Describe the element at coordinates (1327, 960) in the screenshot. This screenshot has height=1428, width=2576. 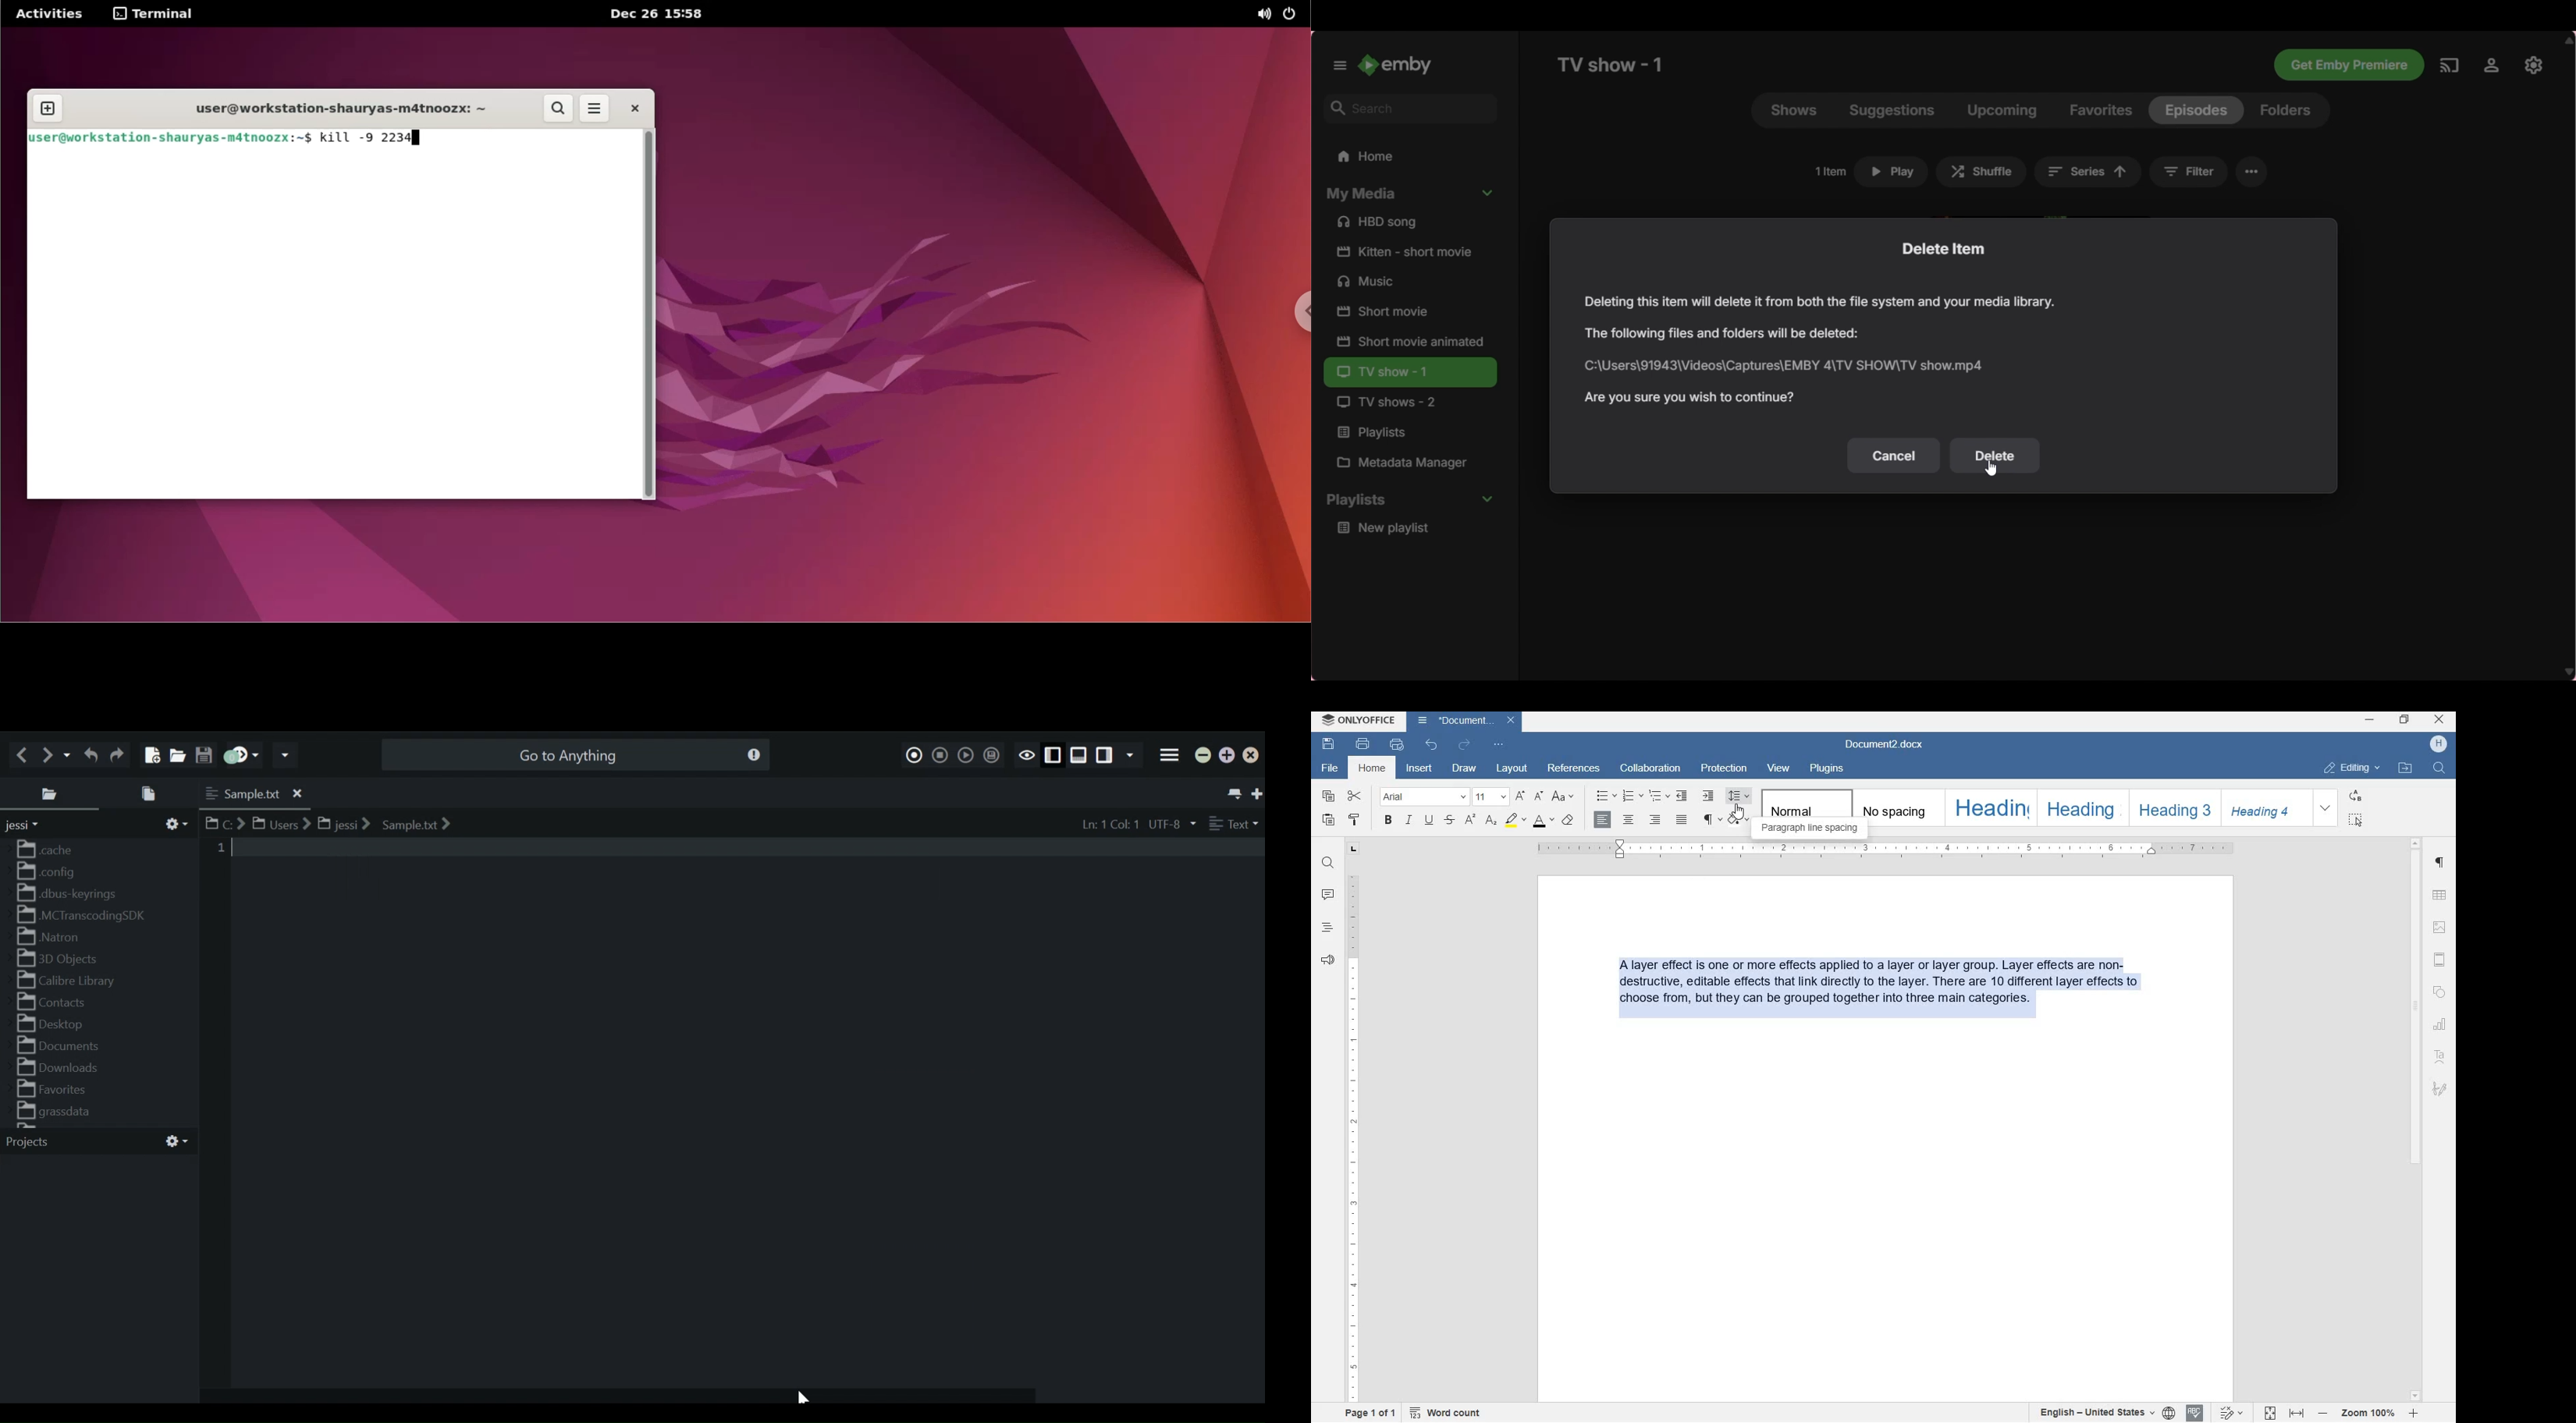
I see `feedback & support` at that location.